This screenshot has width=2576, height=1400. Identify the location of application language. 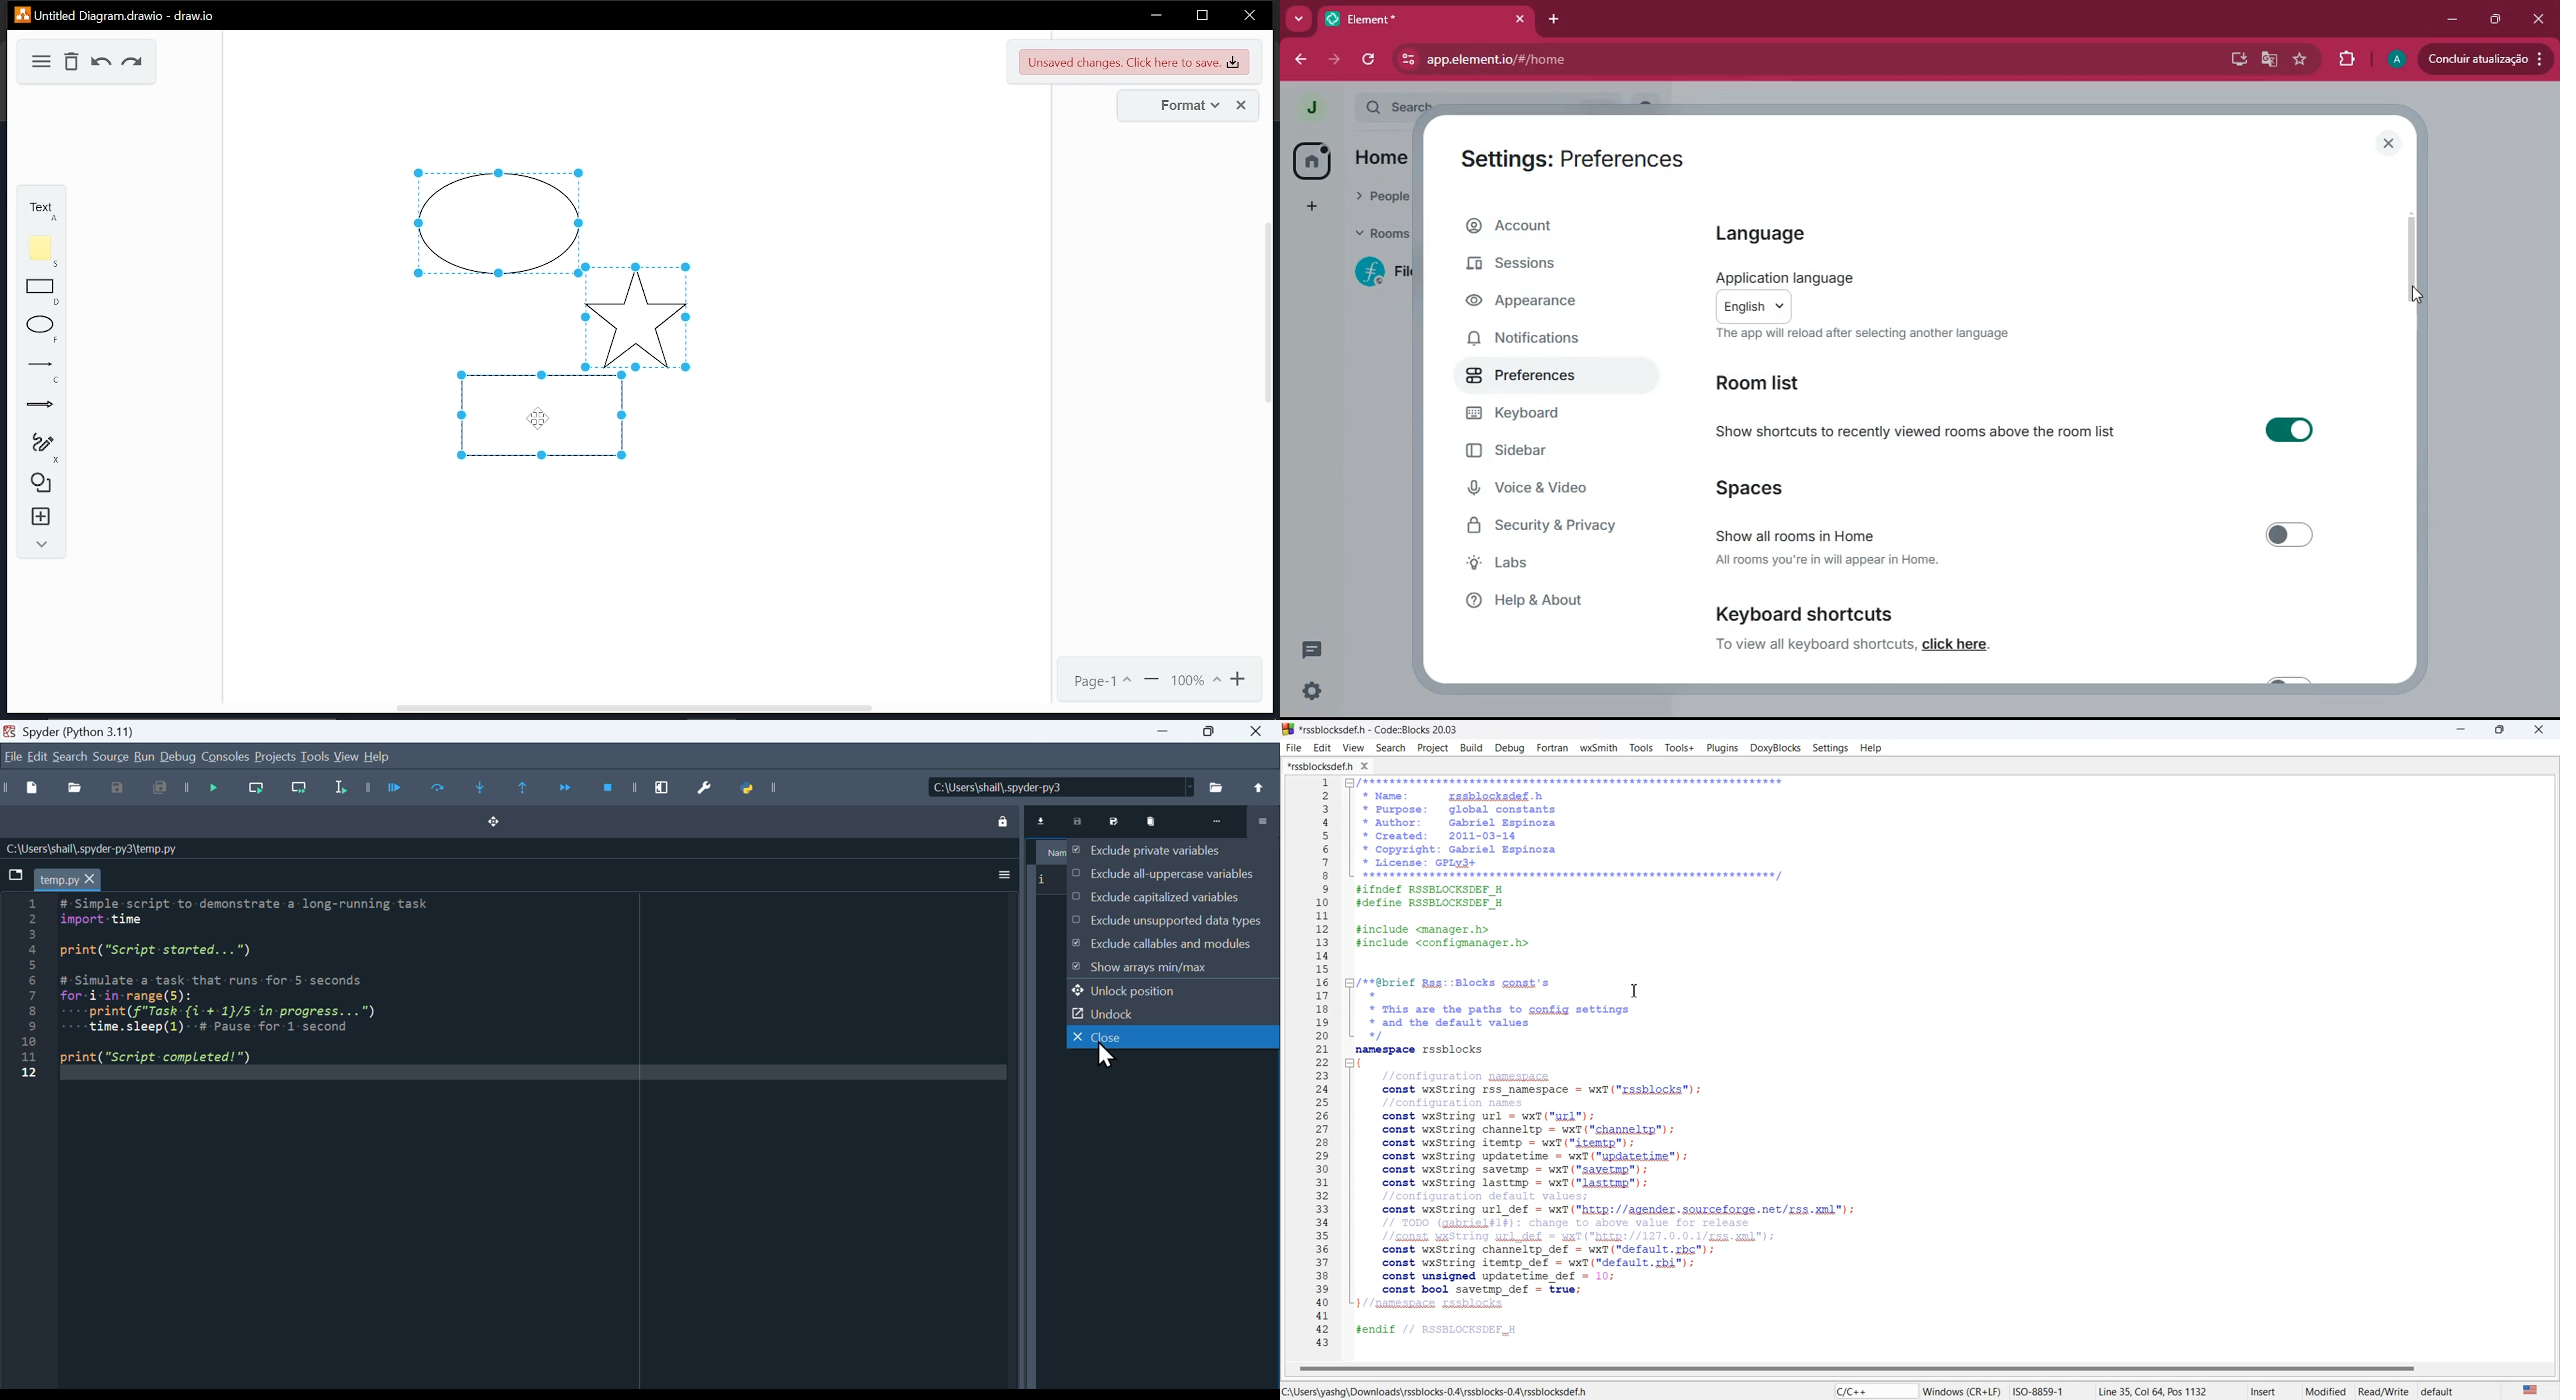
(1792, 274).